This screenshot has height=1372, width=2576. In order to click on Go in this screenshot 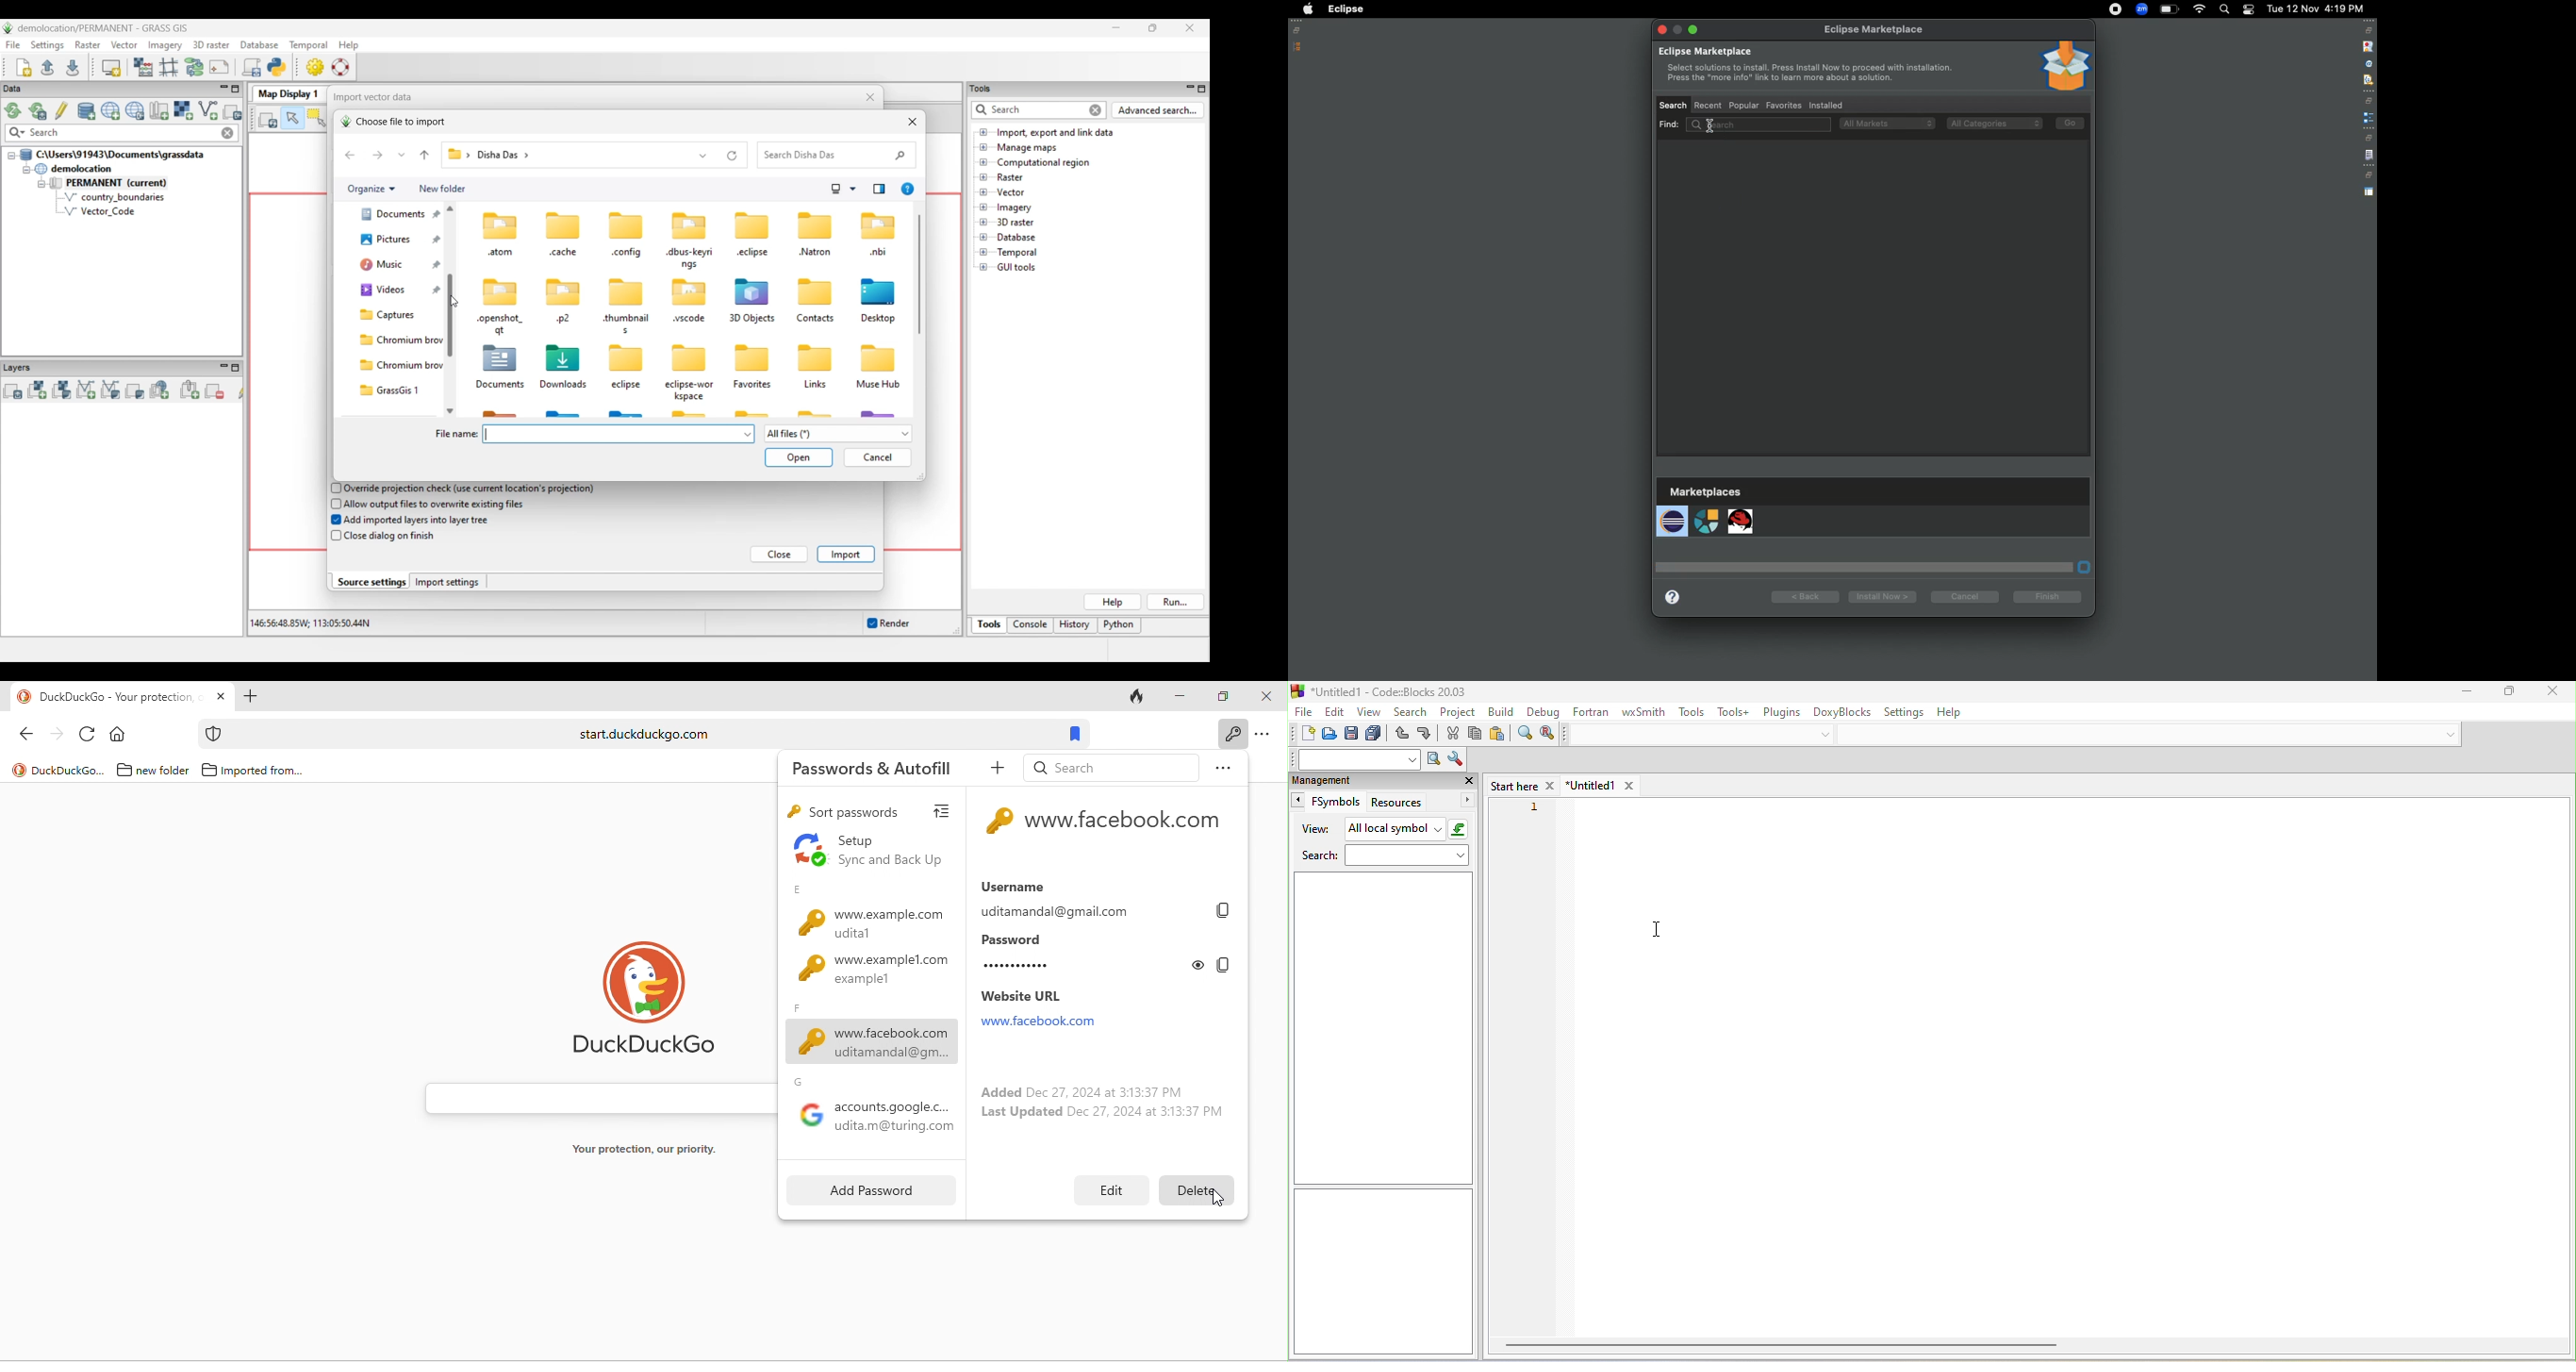, I will do `click(2071, 123)`.